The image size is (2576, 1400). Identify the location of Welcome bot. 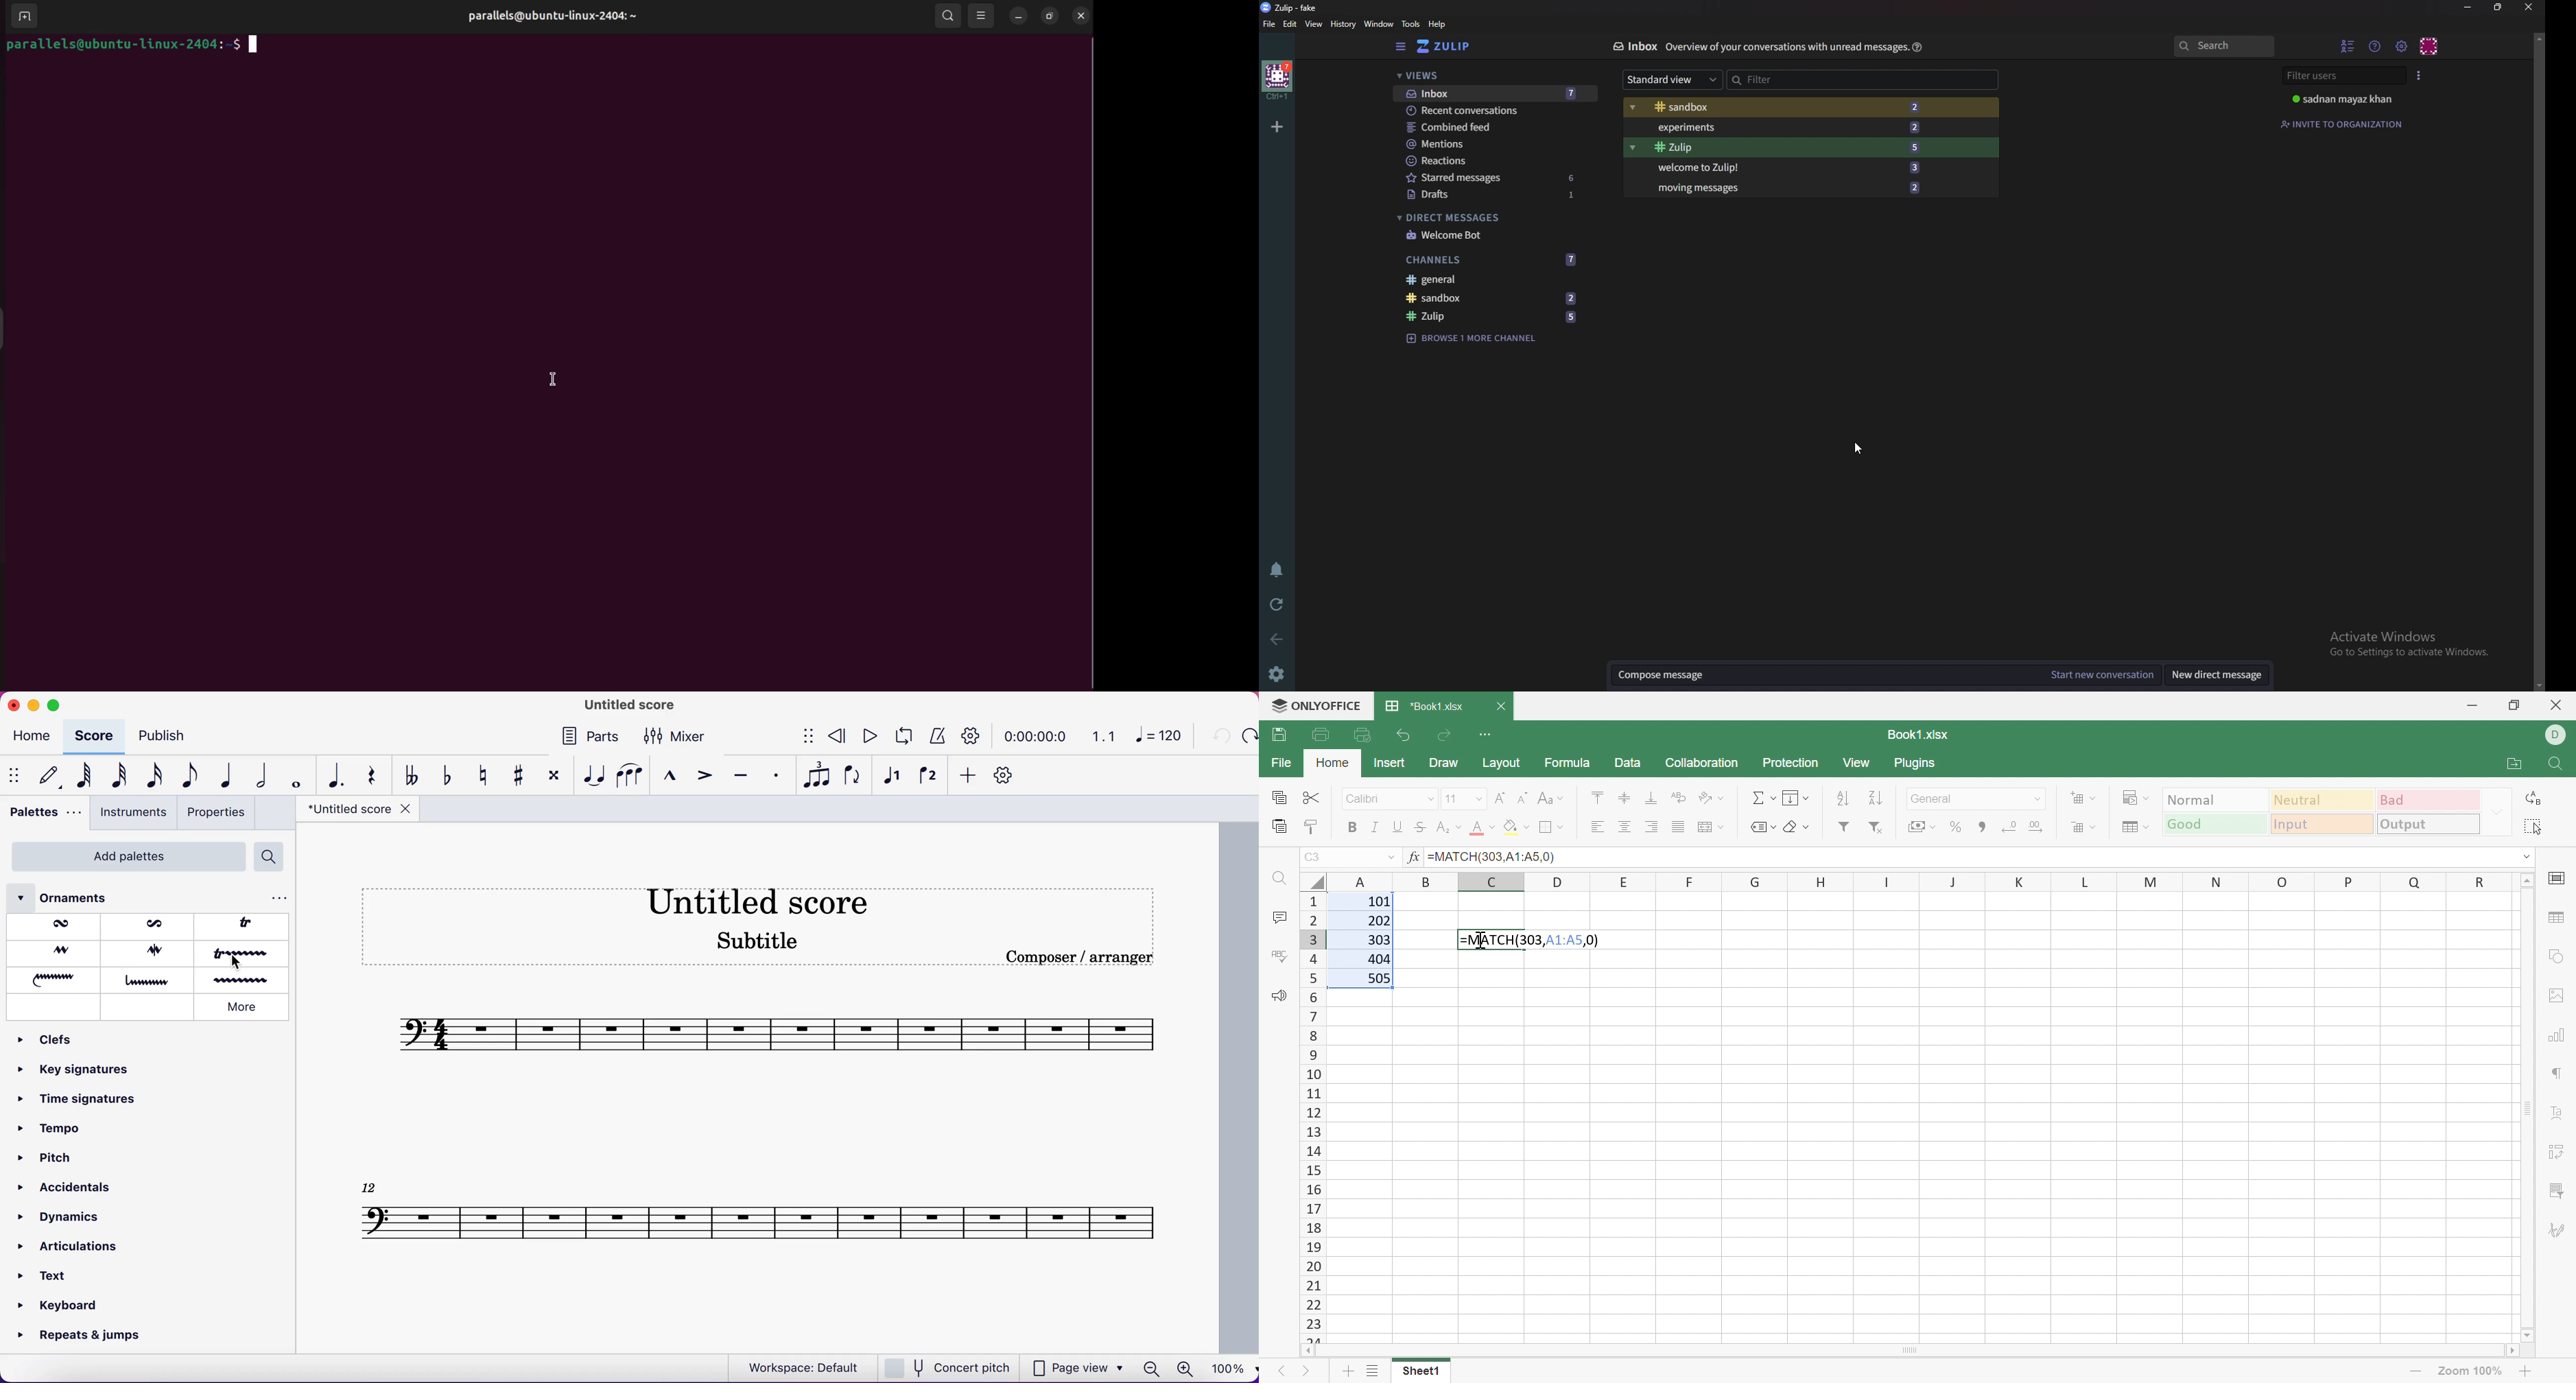
(1492, 236).